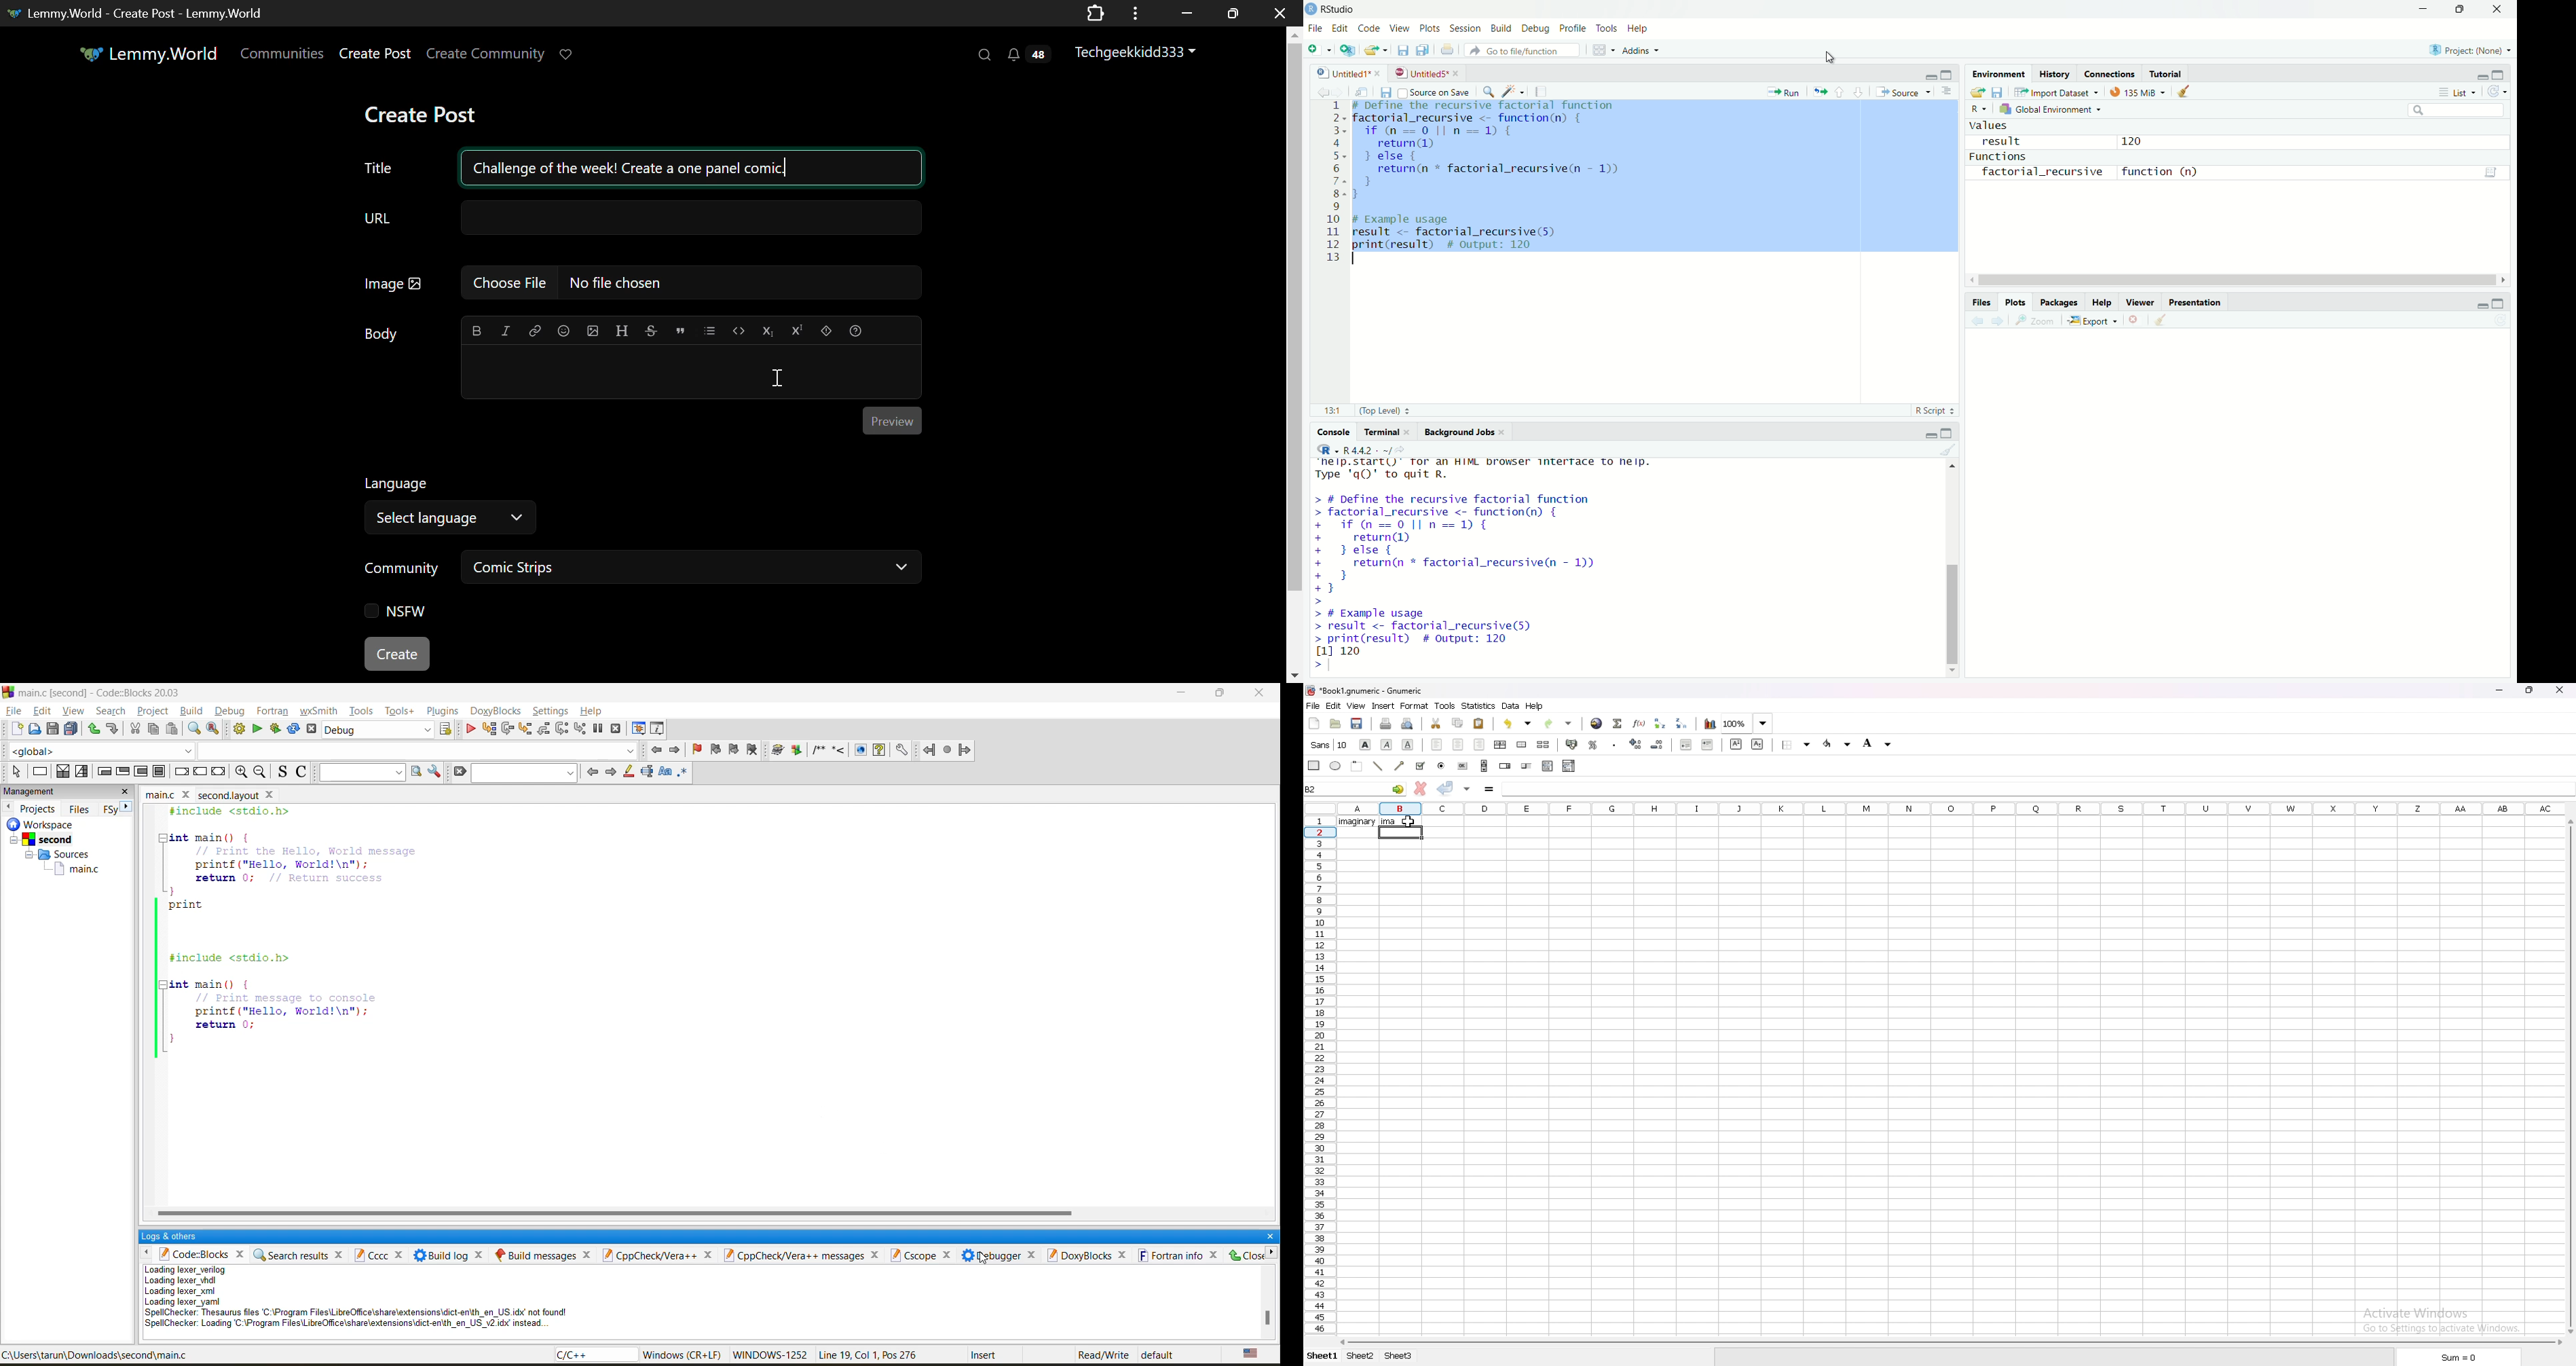 The width and height of the screenshot is (2576, 1372). Describe the element at coordinates (1604, 28) in the screenshot. I see `Tools` at that location.